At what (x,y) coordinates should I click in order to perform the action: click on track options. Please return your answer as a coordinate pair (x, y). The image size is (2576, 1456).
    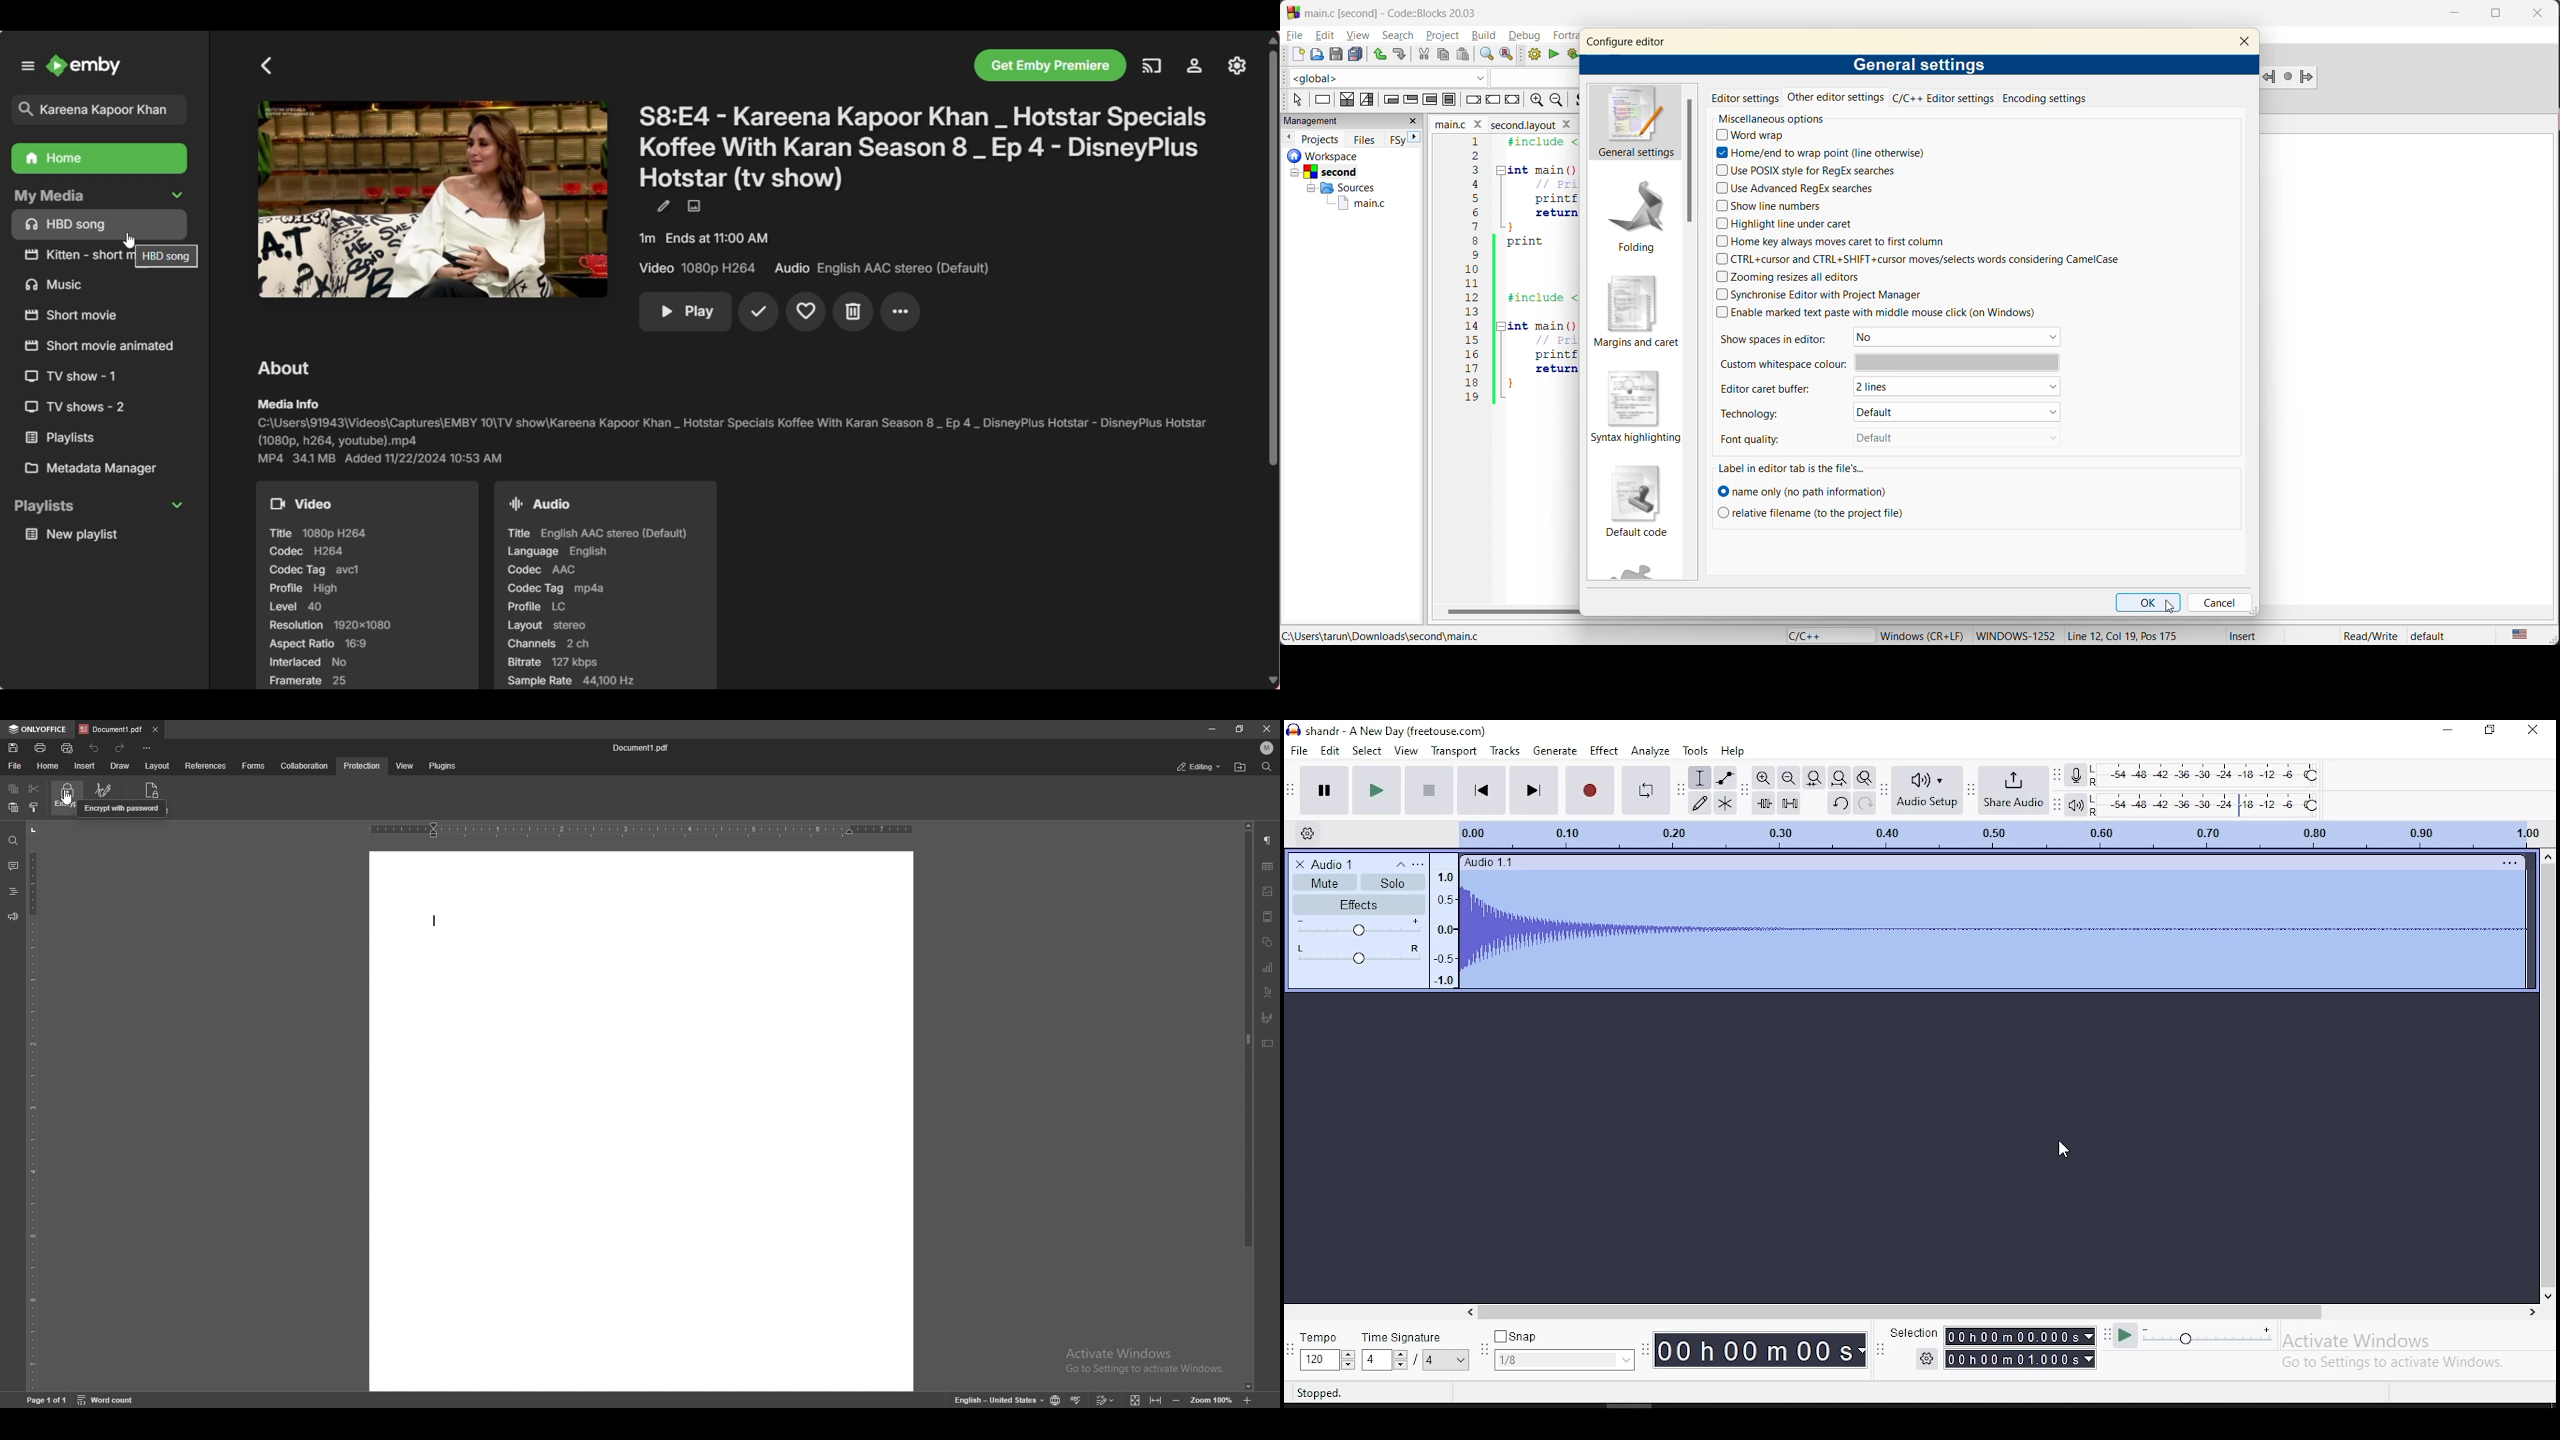
    Looking at the image, I should click on (2507, 863).